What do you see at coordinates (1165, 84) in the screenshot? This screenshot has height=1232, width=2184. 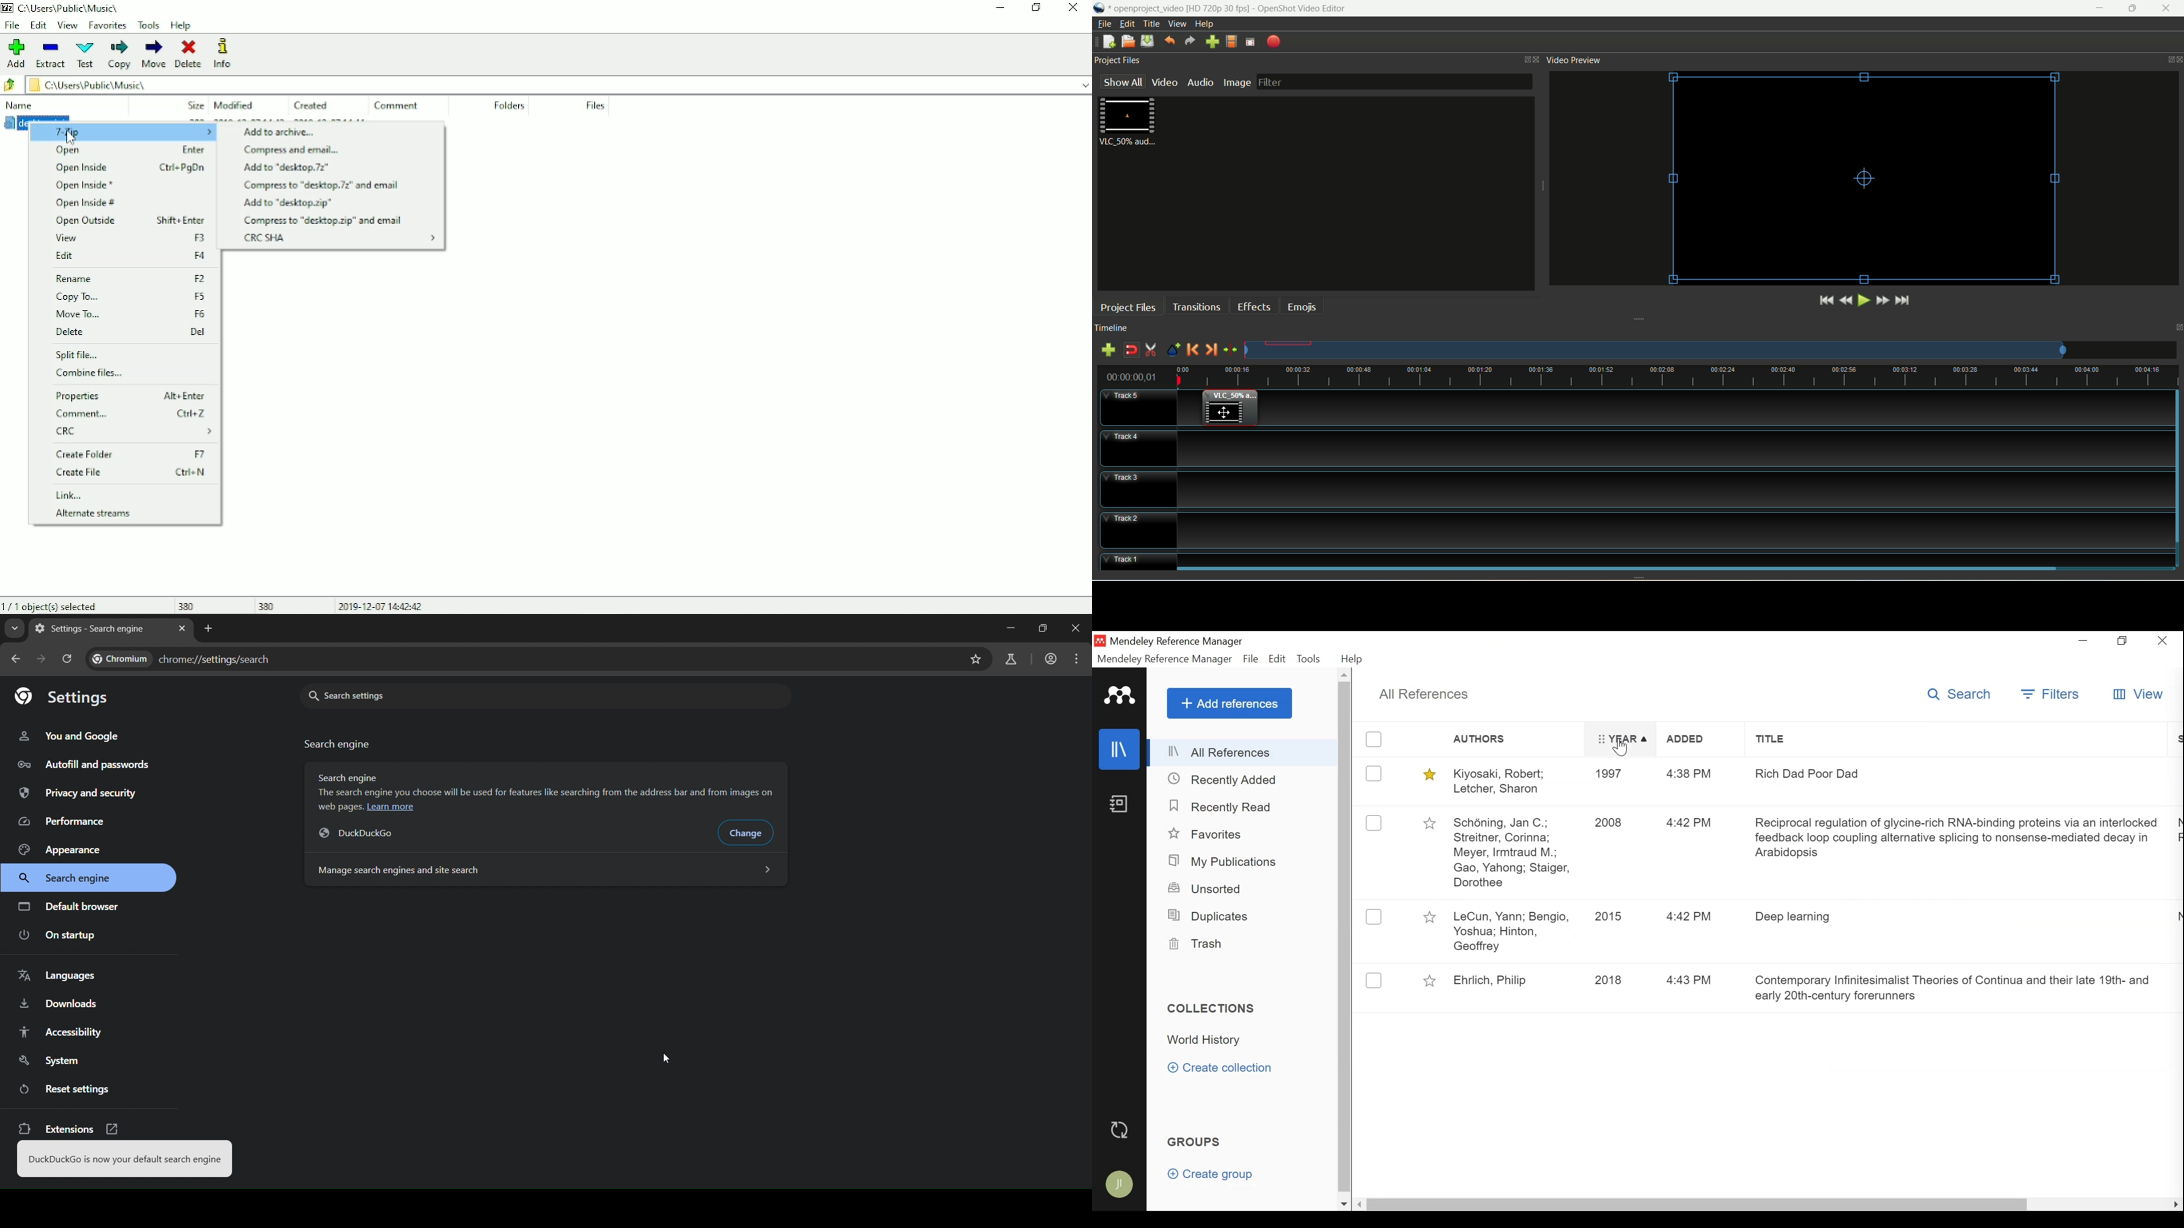 I see `video` at bounding box center [1165, 84].